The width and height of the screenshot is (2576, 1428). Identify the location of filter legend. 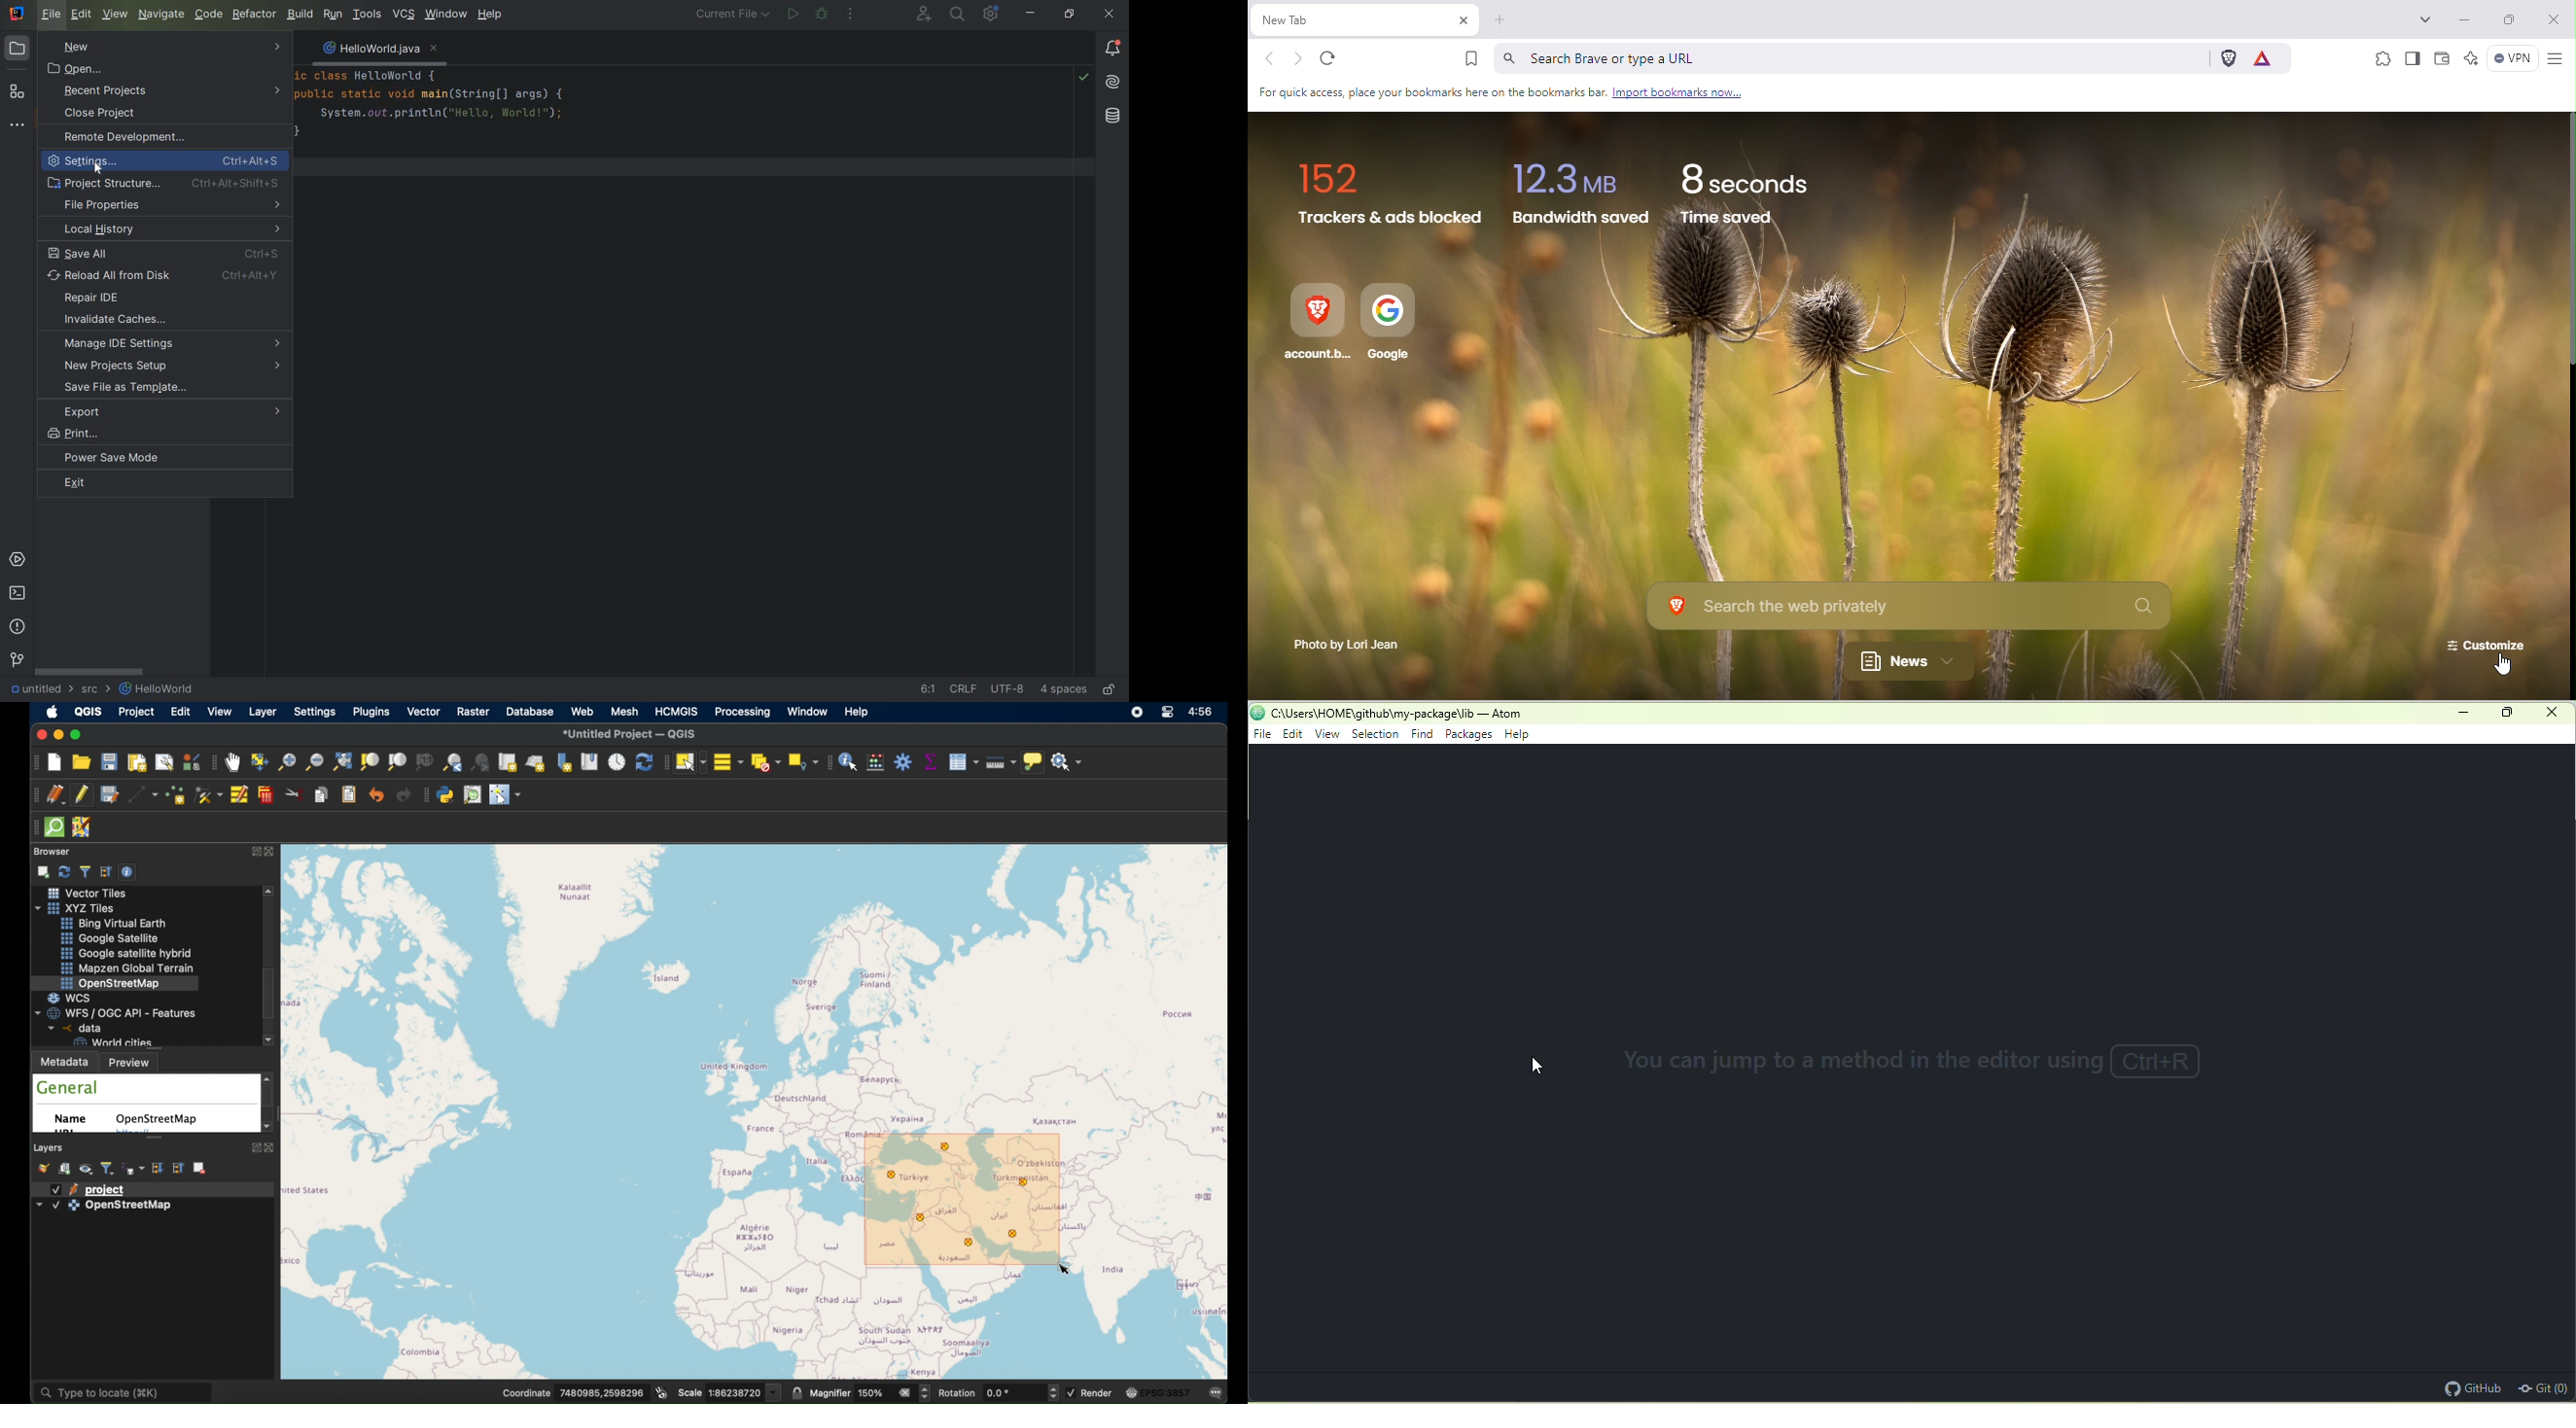
(109, 1168).